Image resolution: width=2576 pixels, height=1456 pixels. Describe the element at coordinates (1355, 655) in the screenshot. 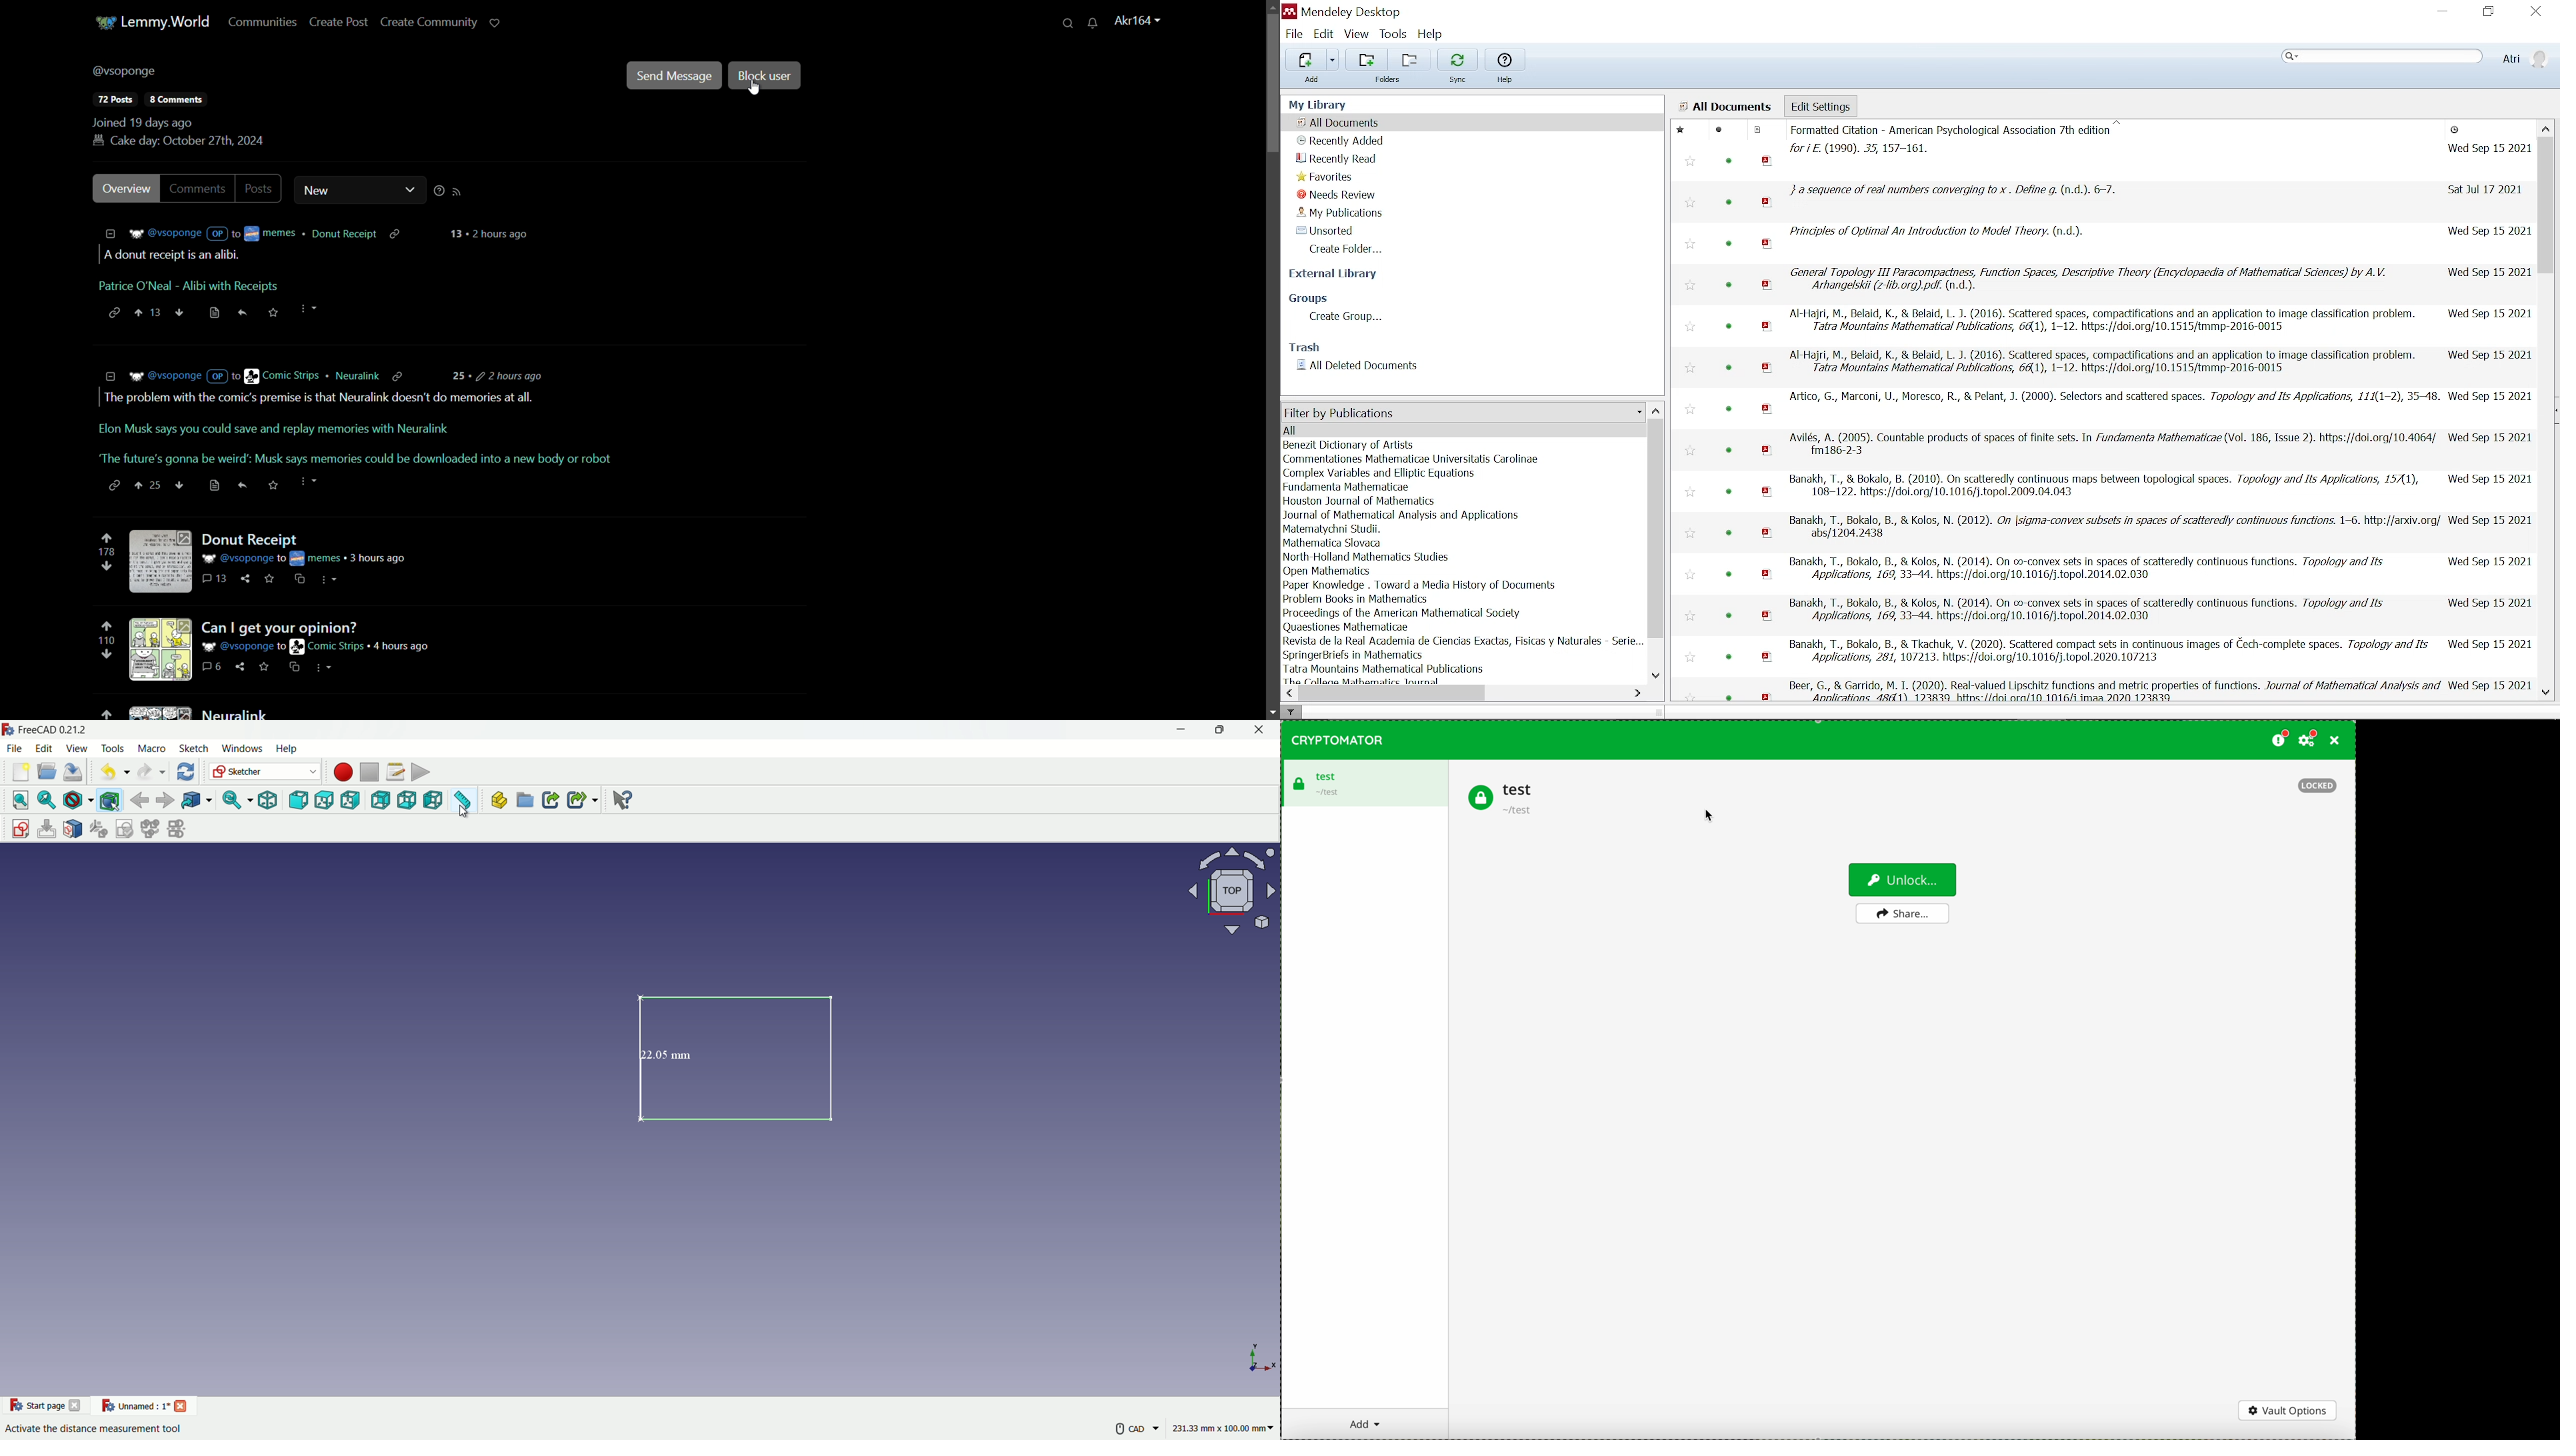

I see `author` at that location.